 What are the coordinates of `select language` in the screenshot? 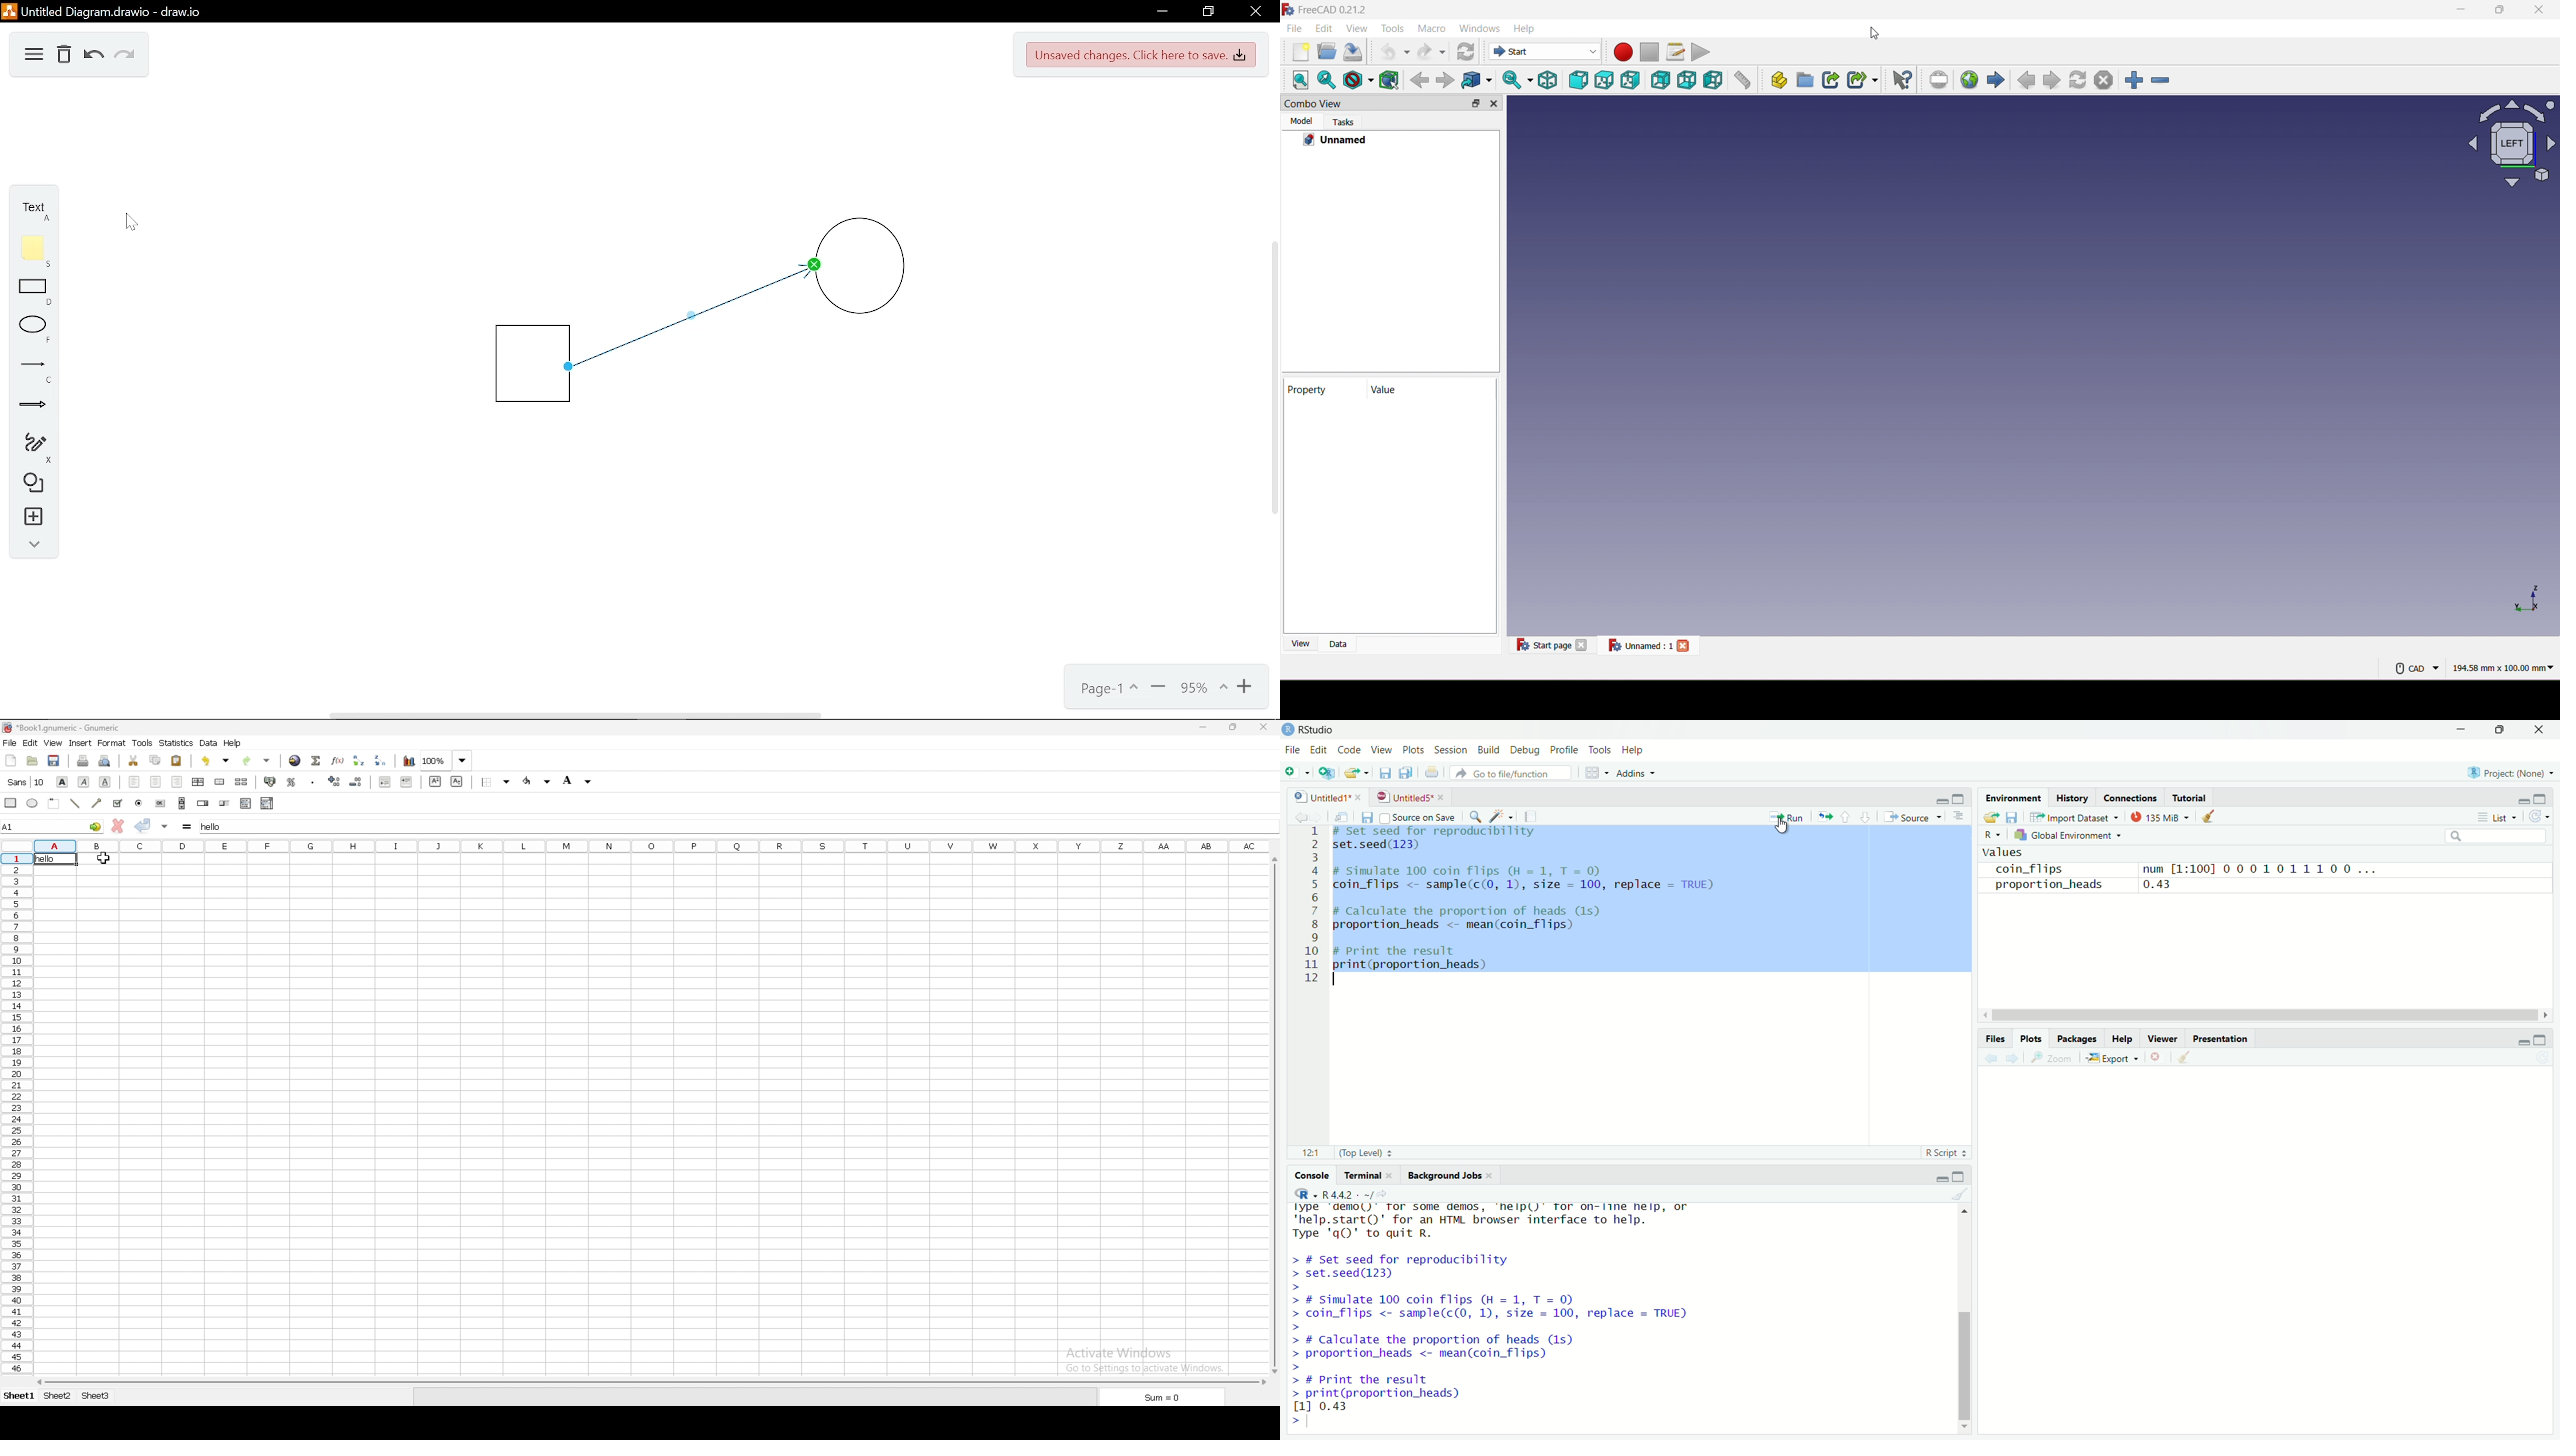 It's located at (1300, 1195).